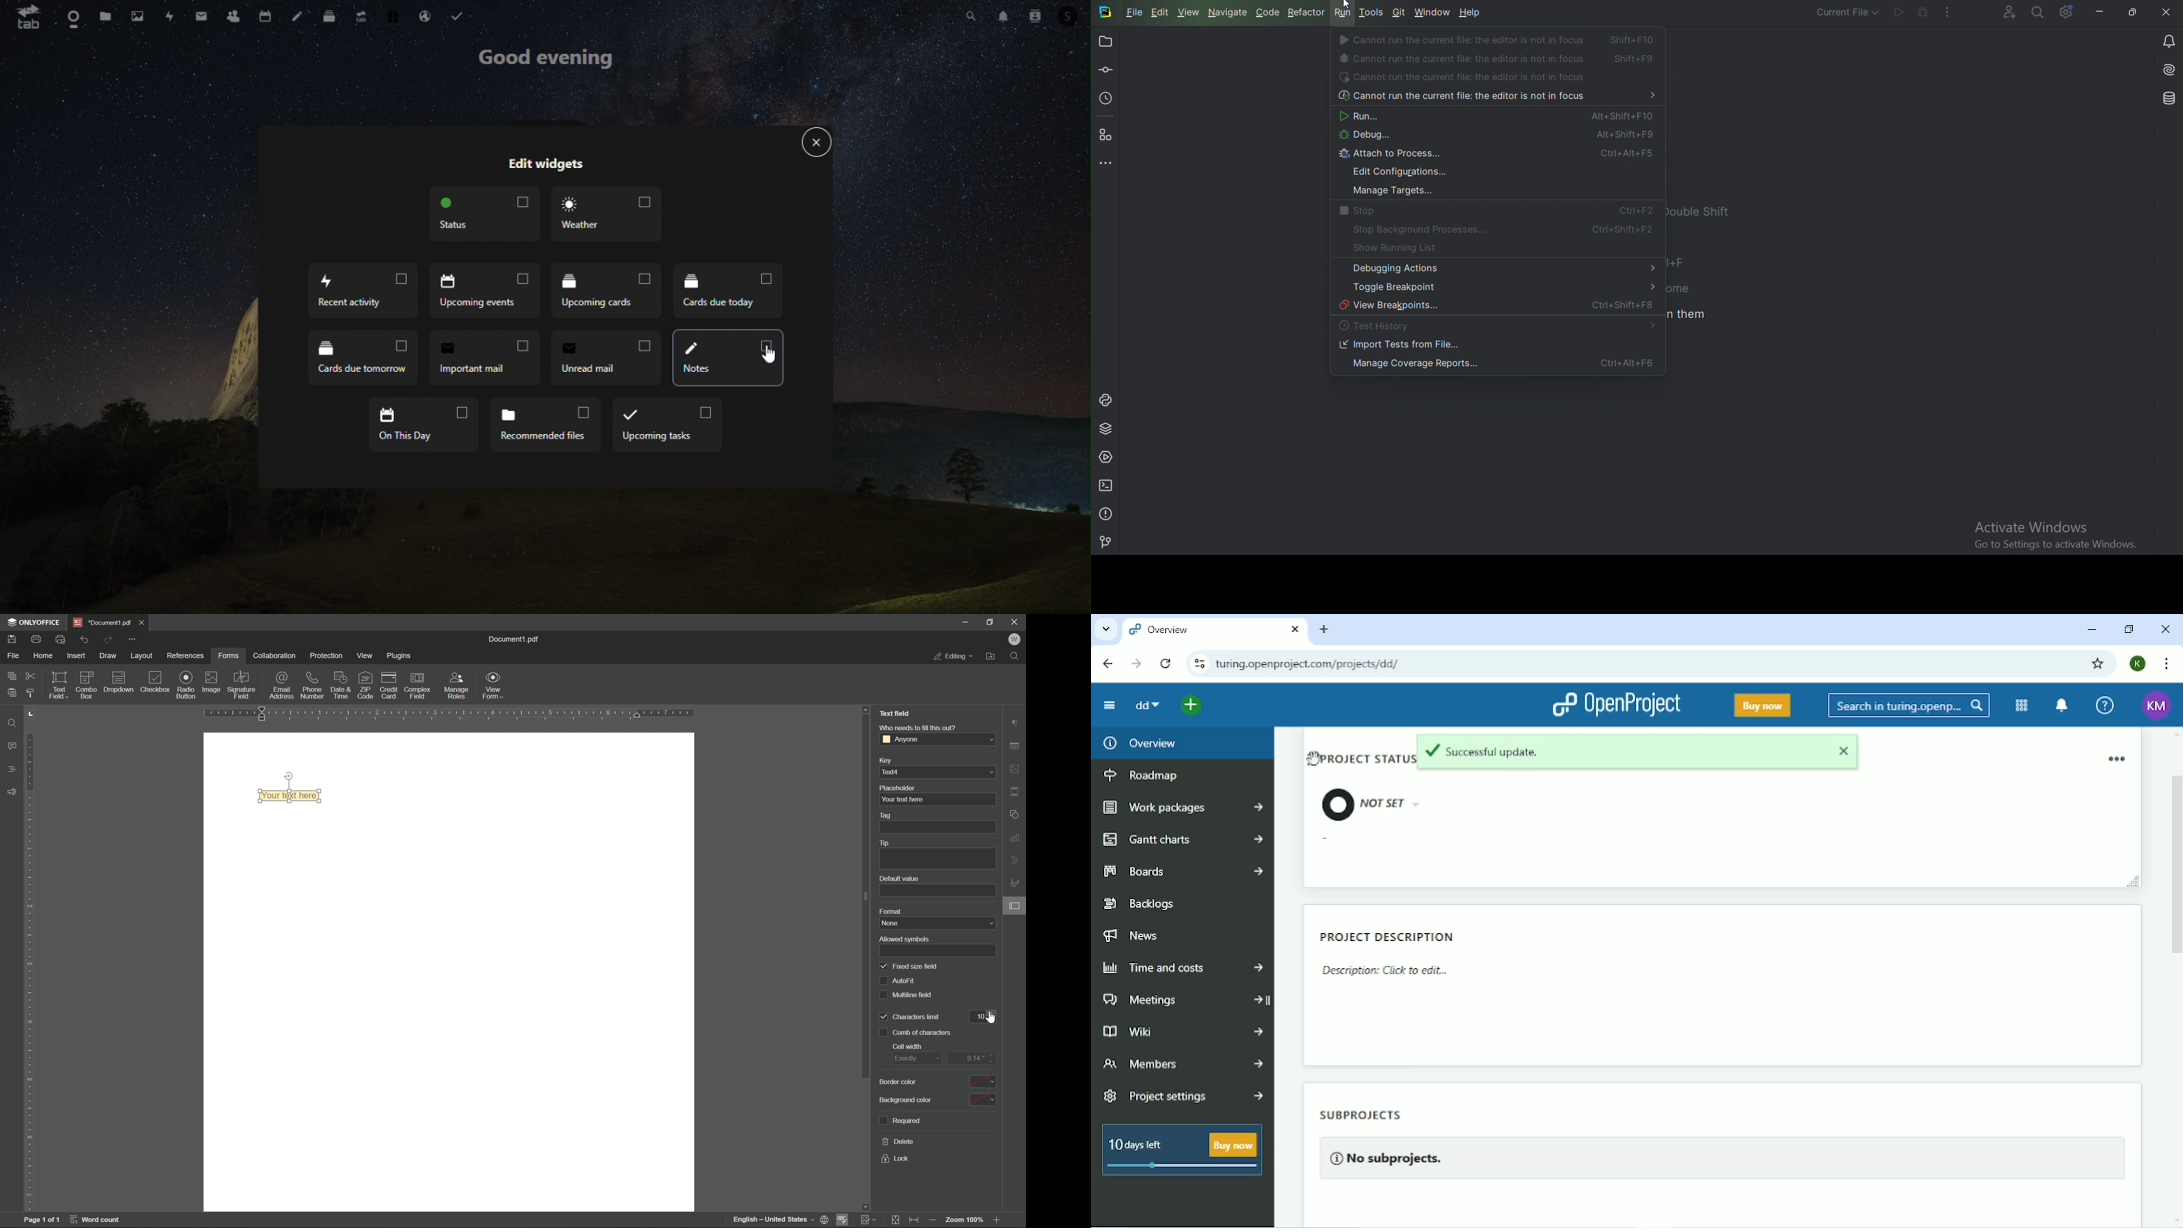 This screenshot has height=1232, width=2184. What do you see at coordinates (1499, 287) in the screenshot?
I see `Toggle breakpoint` at bounding box center [1499, 287].